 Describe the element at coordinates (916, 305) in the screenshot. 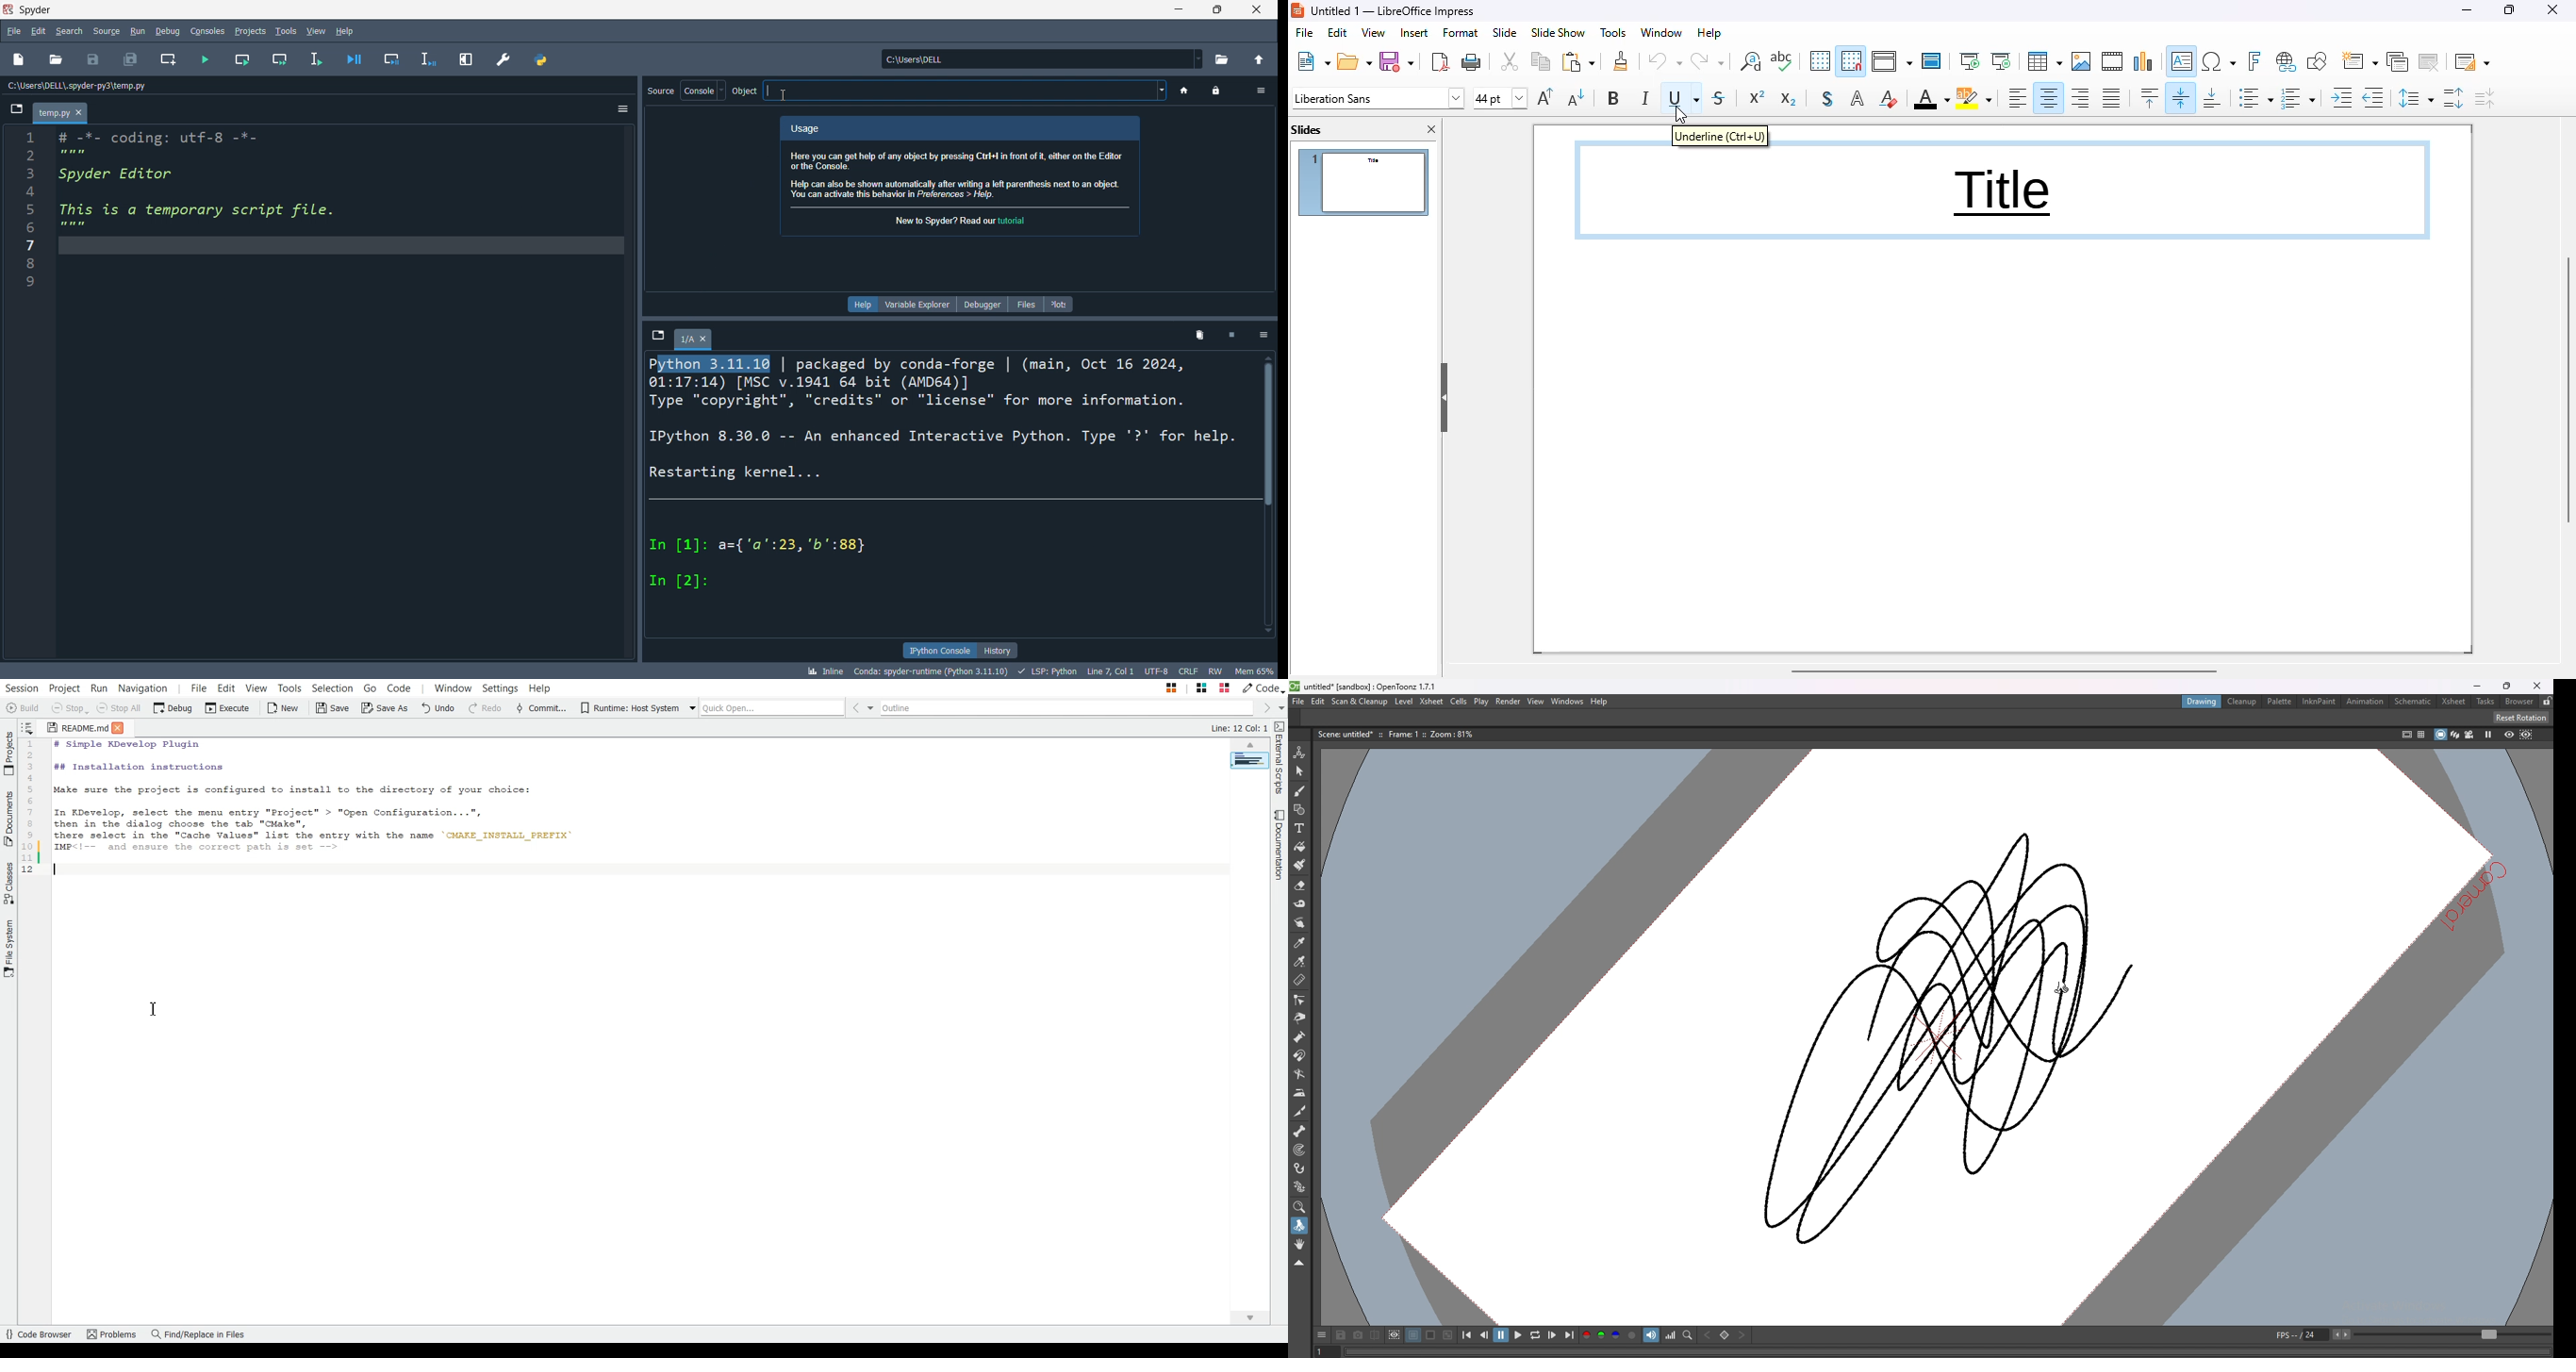

I see `variable explorer` at that location.